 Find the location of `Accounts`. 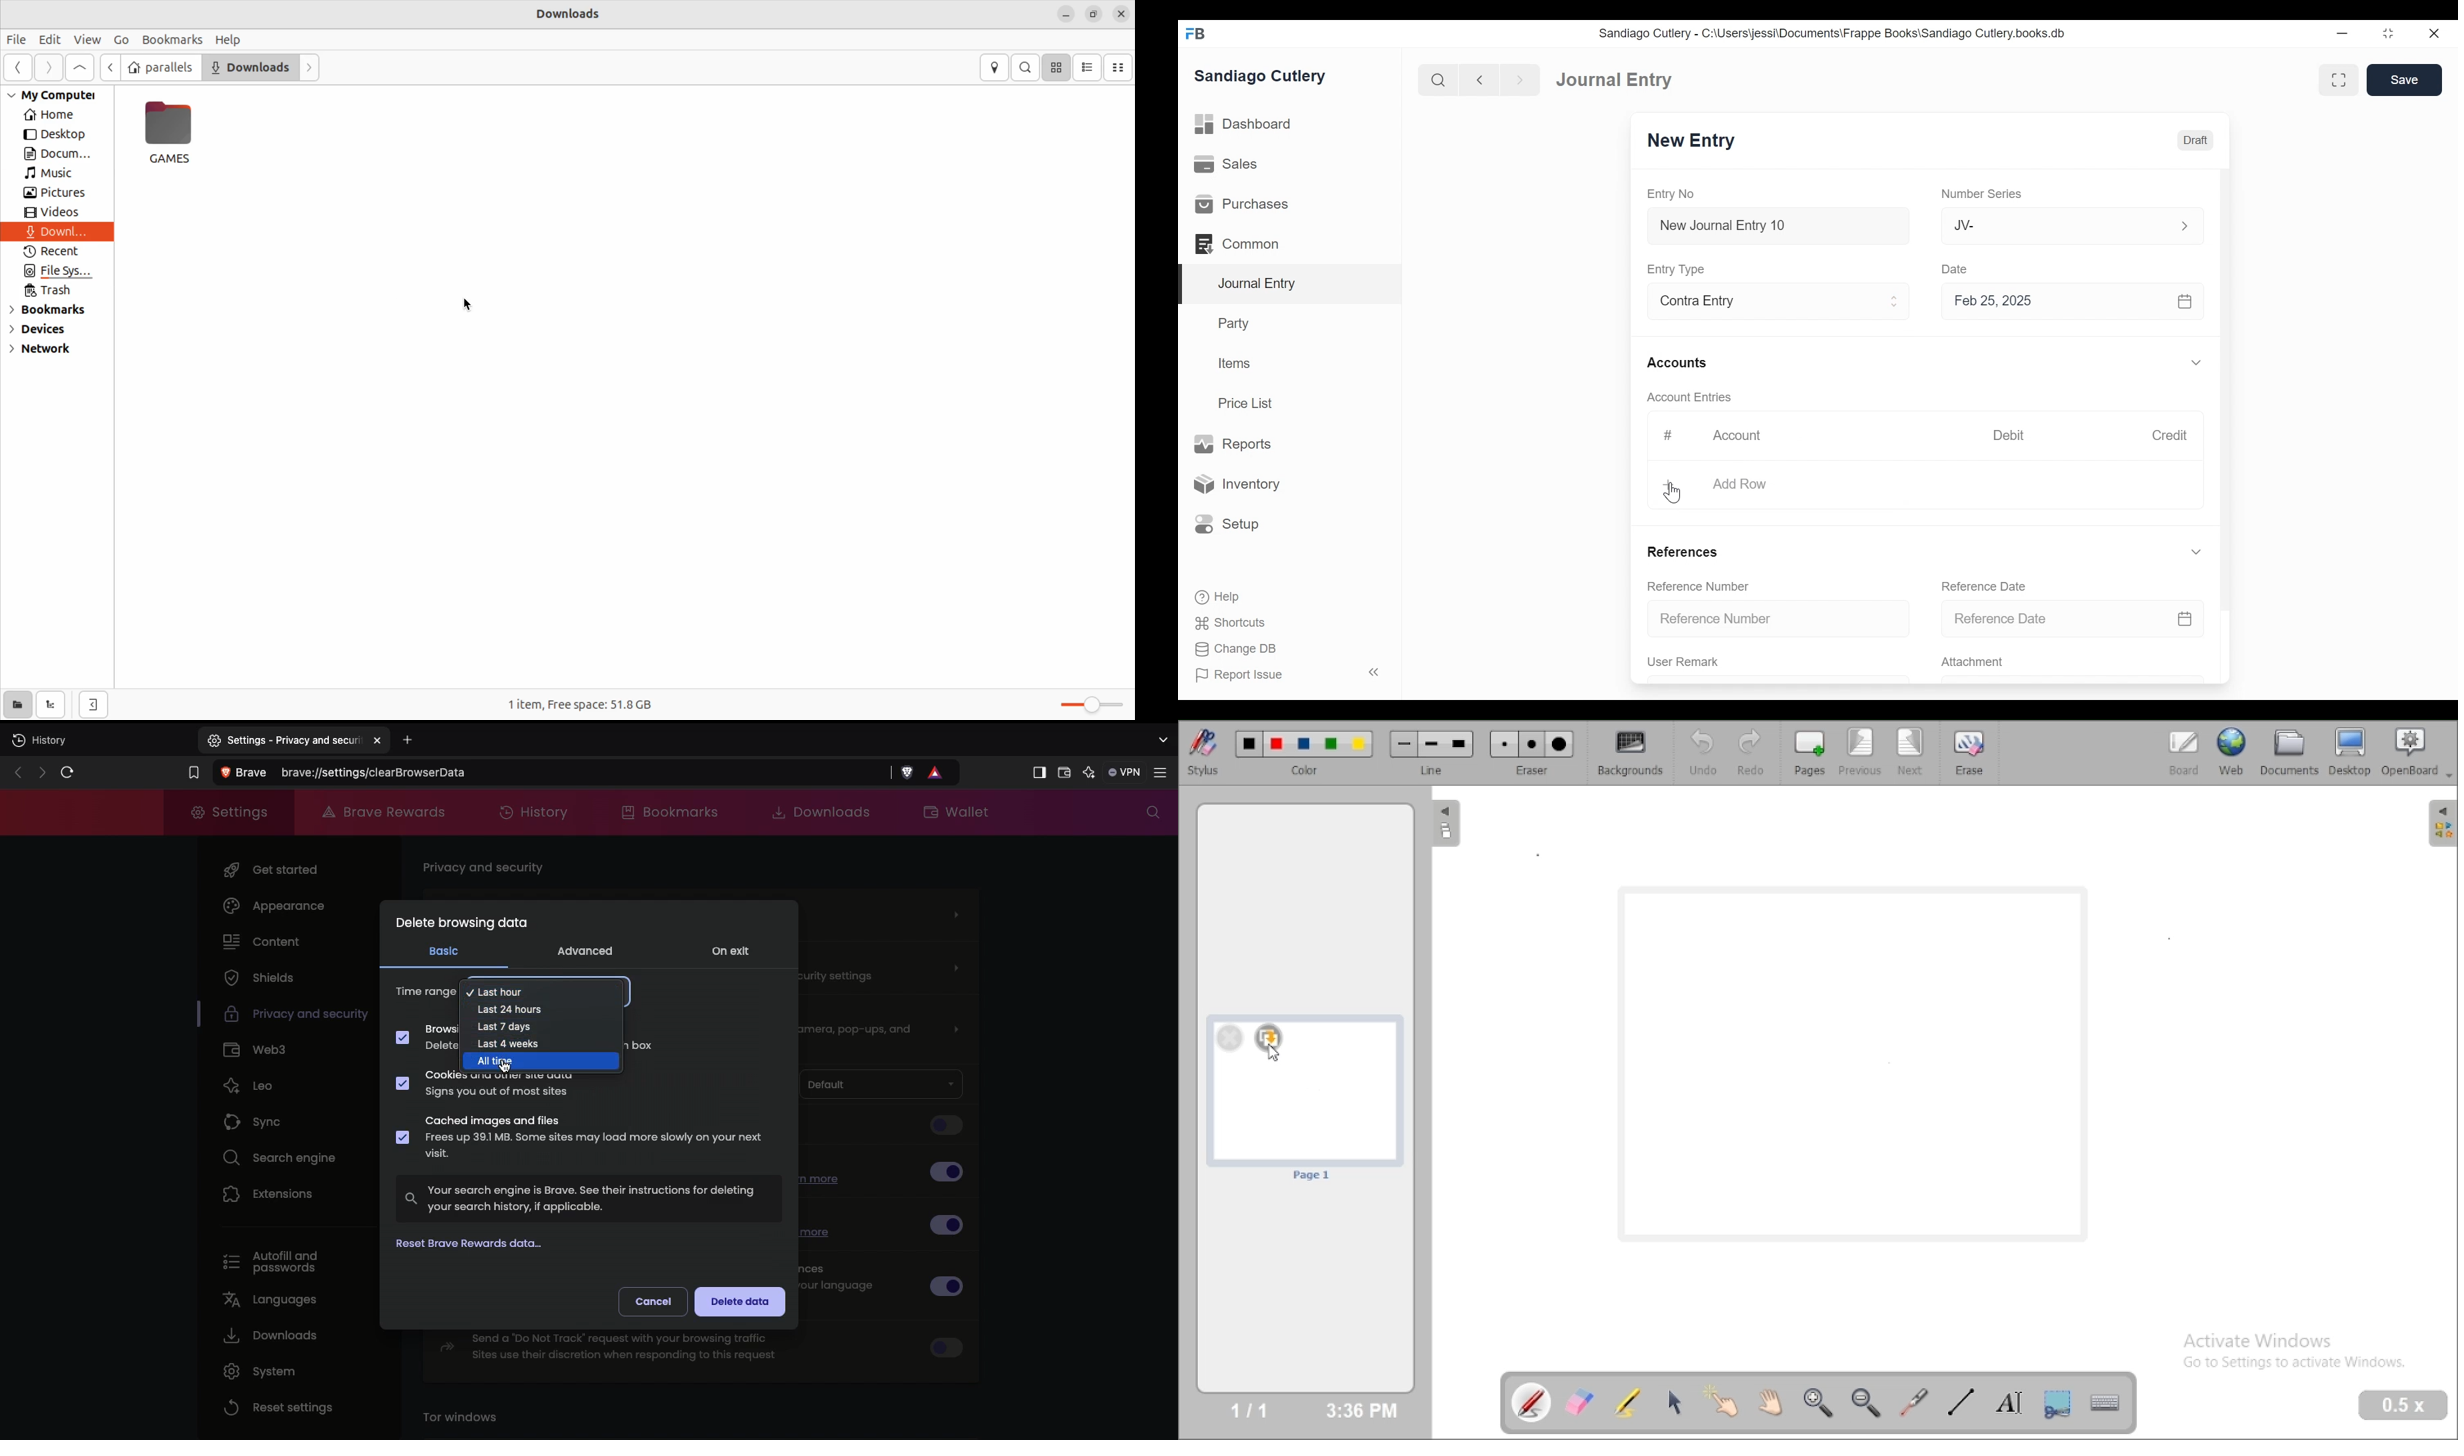

Accounts is located at coordinates (1679, 363).